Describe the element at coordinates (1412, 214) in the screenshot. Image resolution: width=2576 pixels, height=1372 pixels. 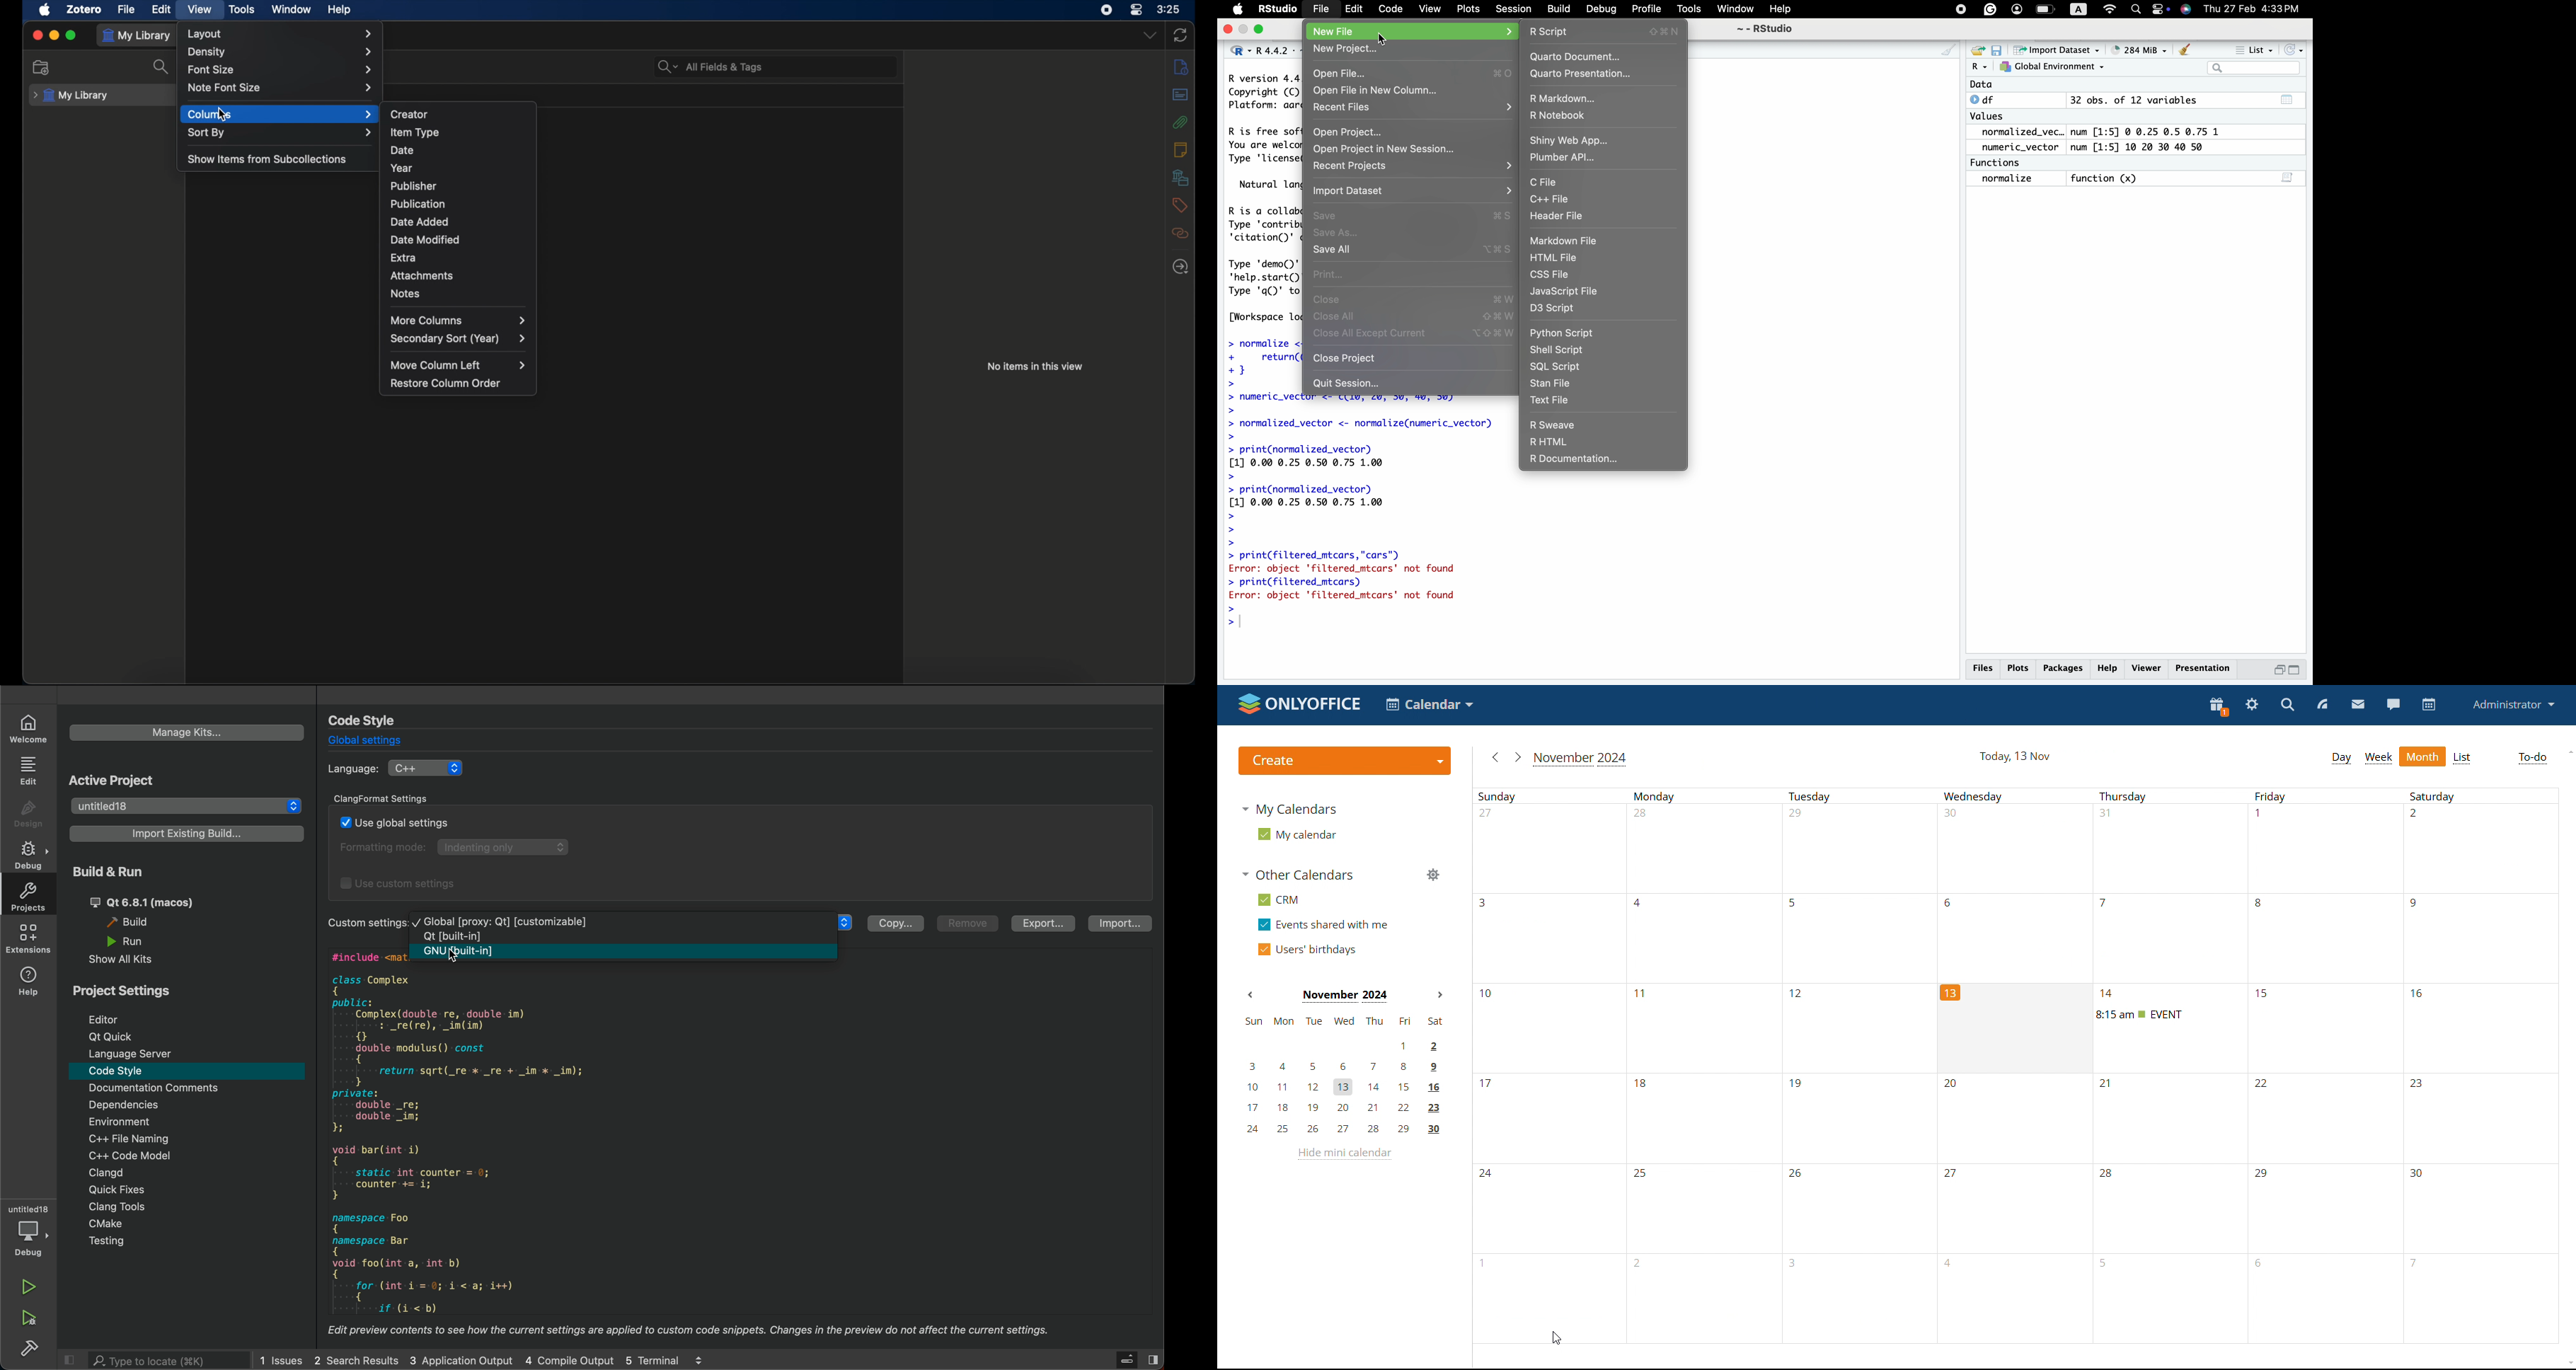
I see `Save` at that location.